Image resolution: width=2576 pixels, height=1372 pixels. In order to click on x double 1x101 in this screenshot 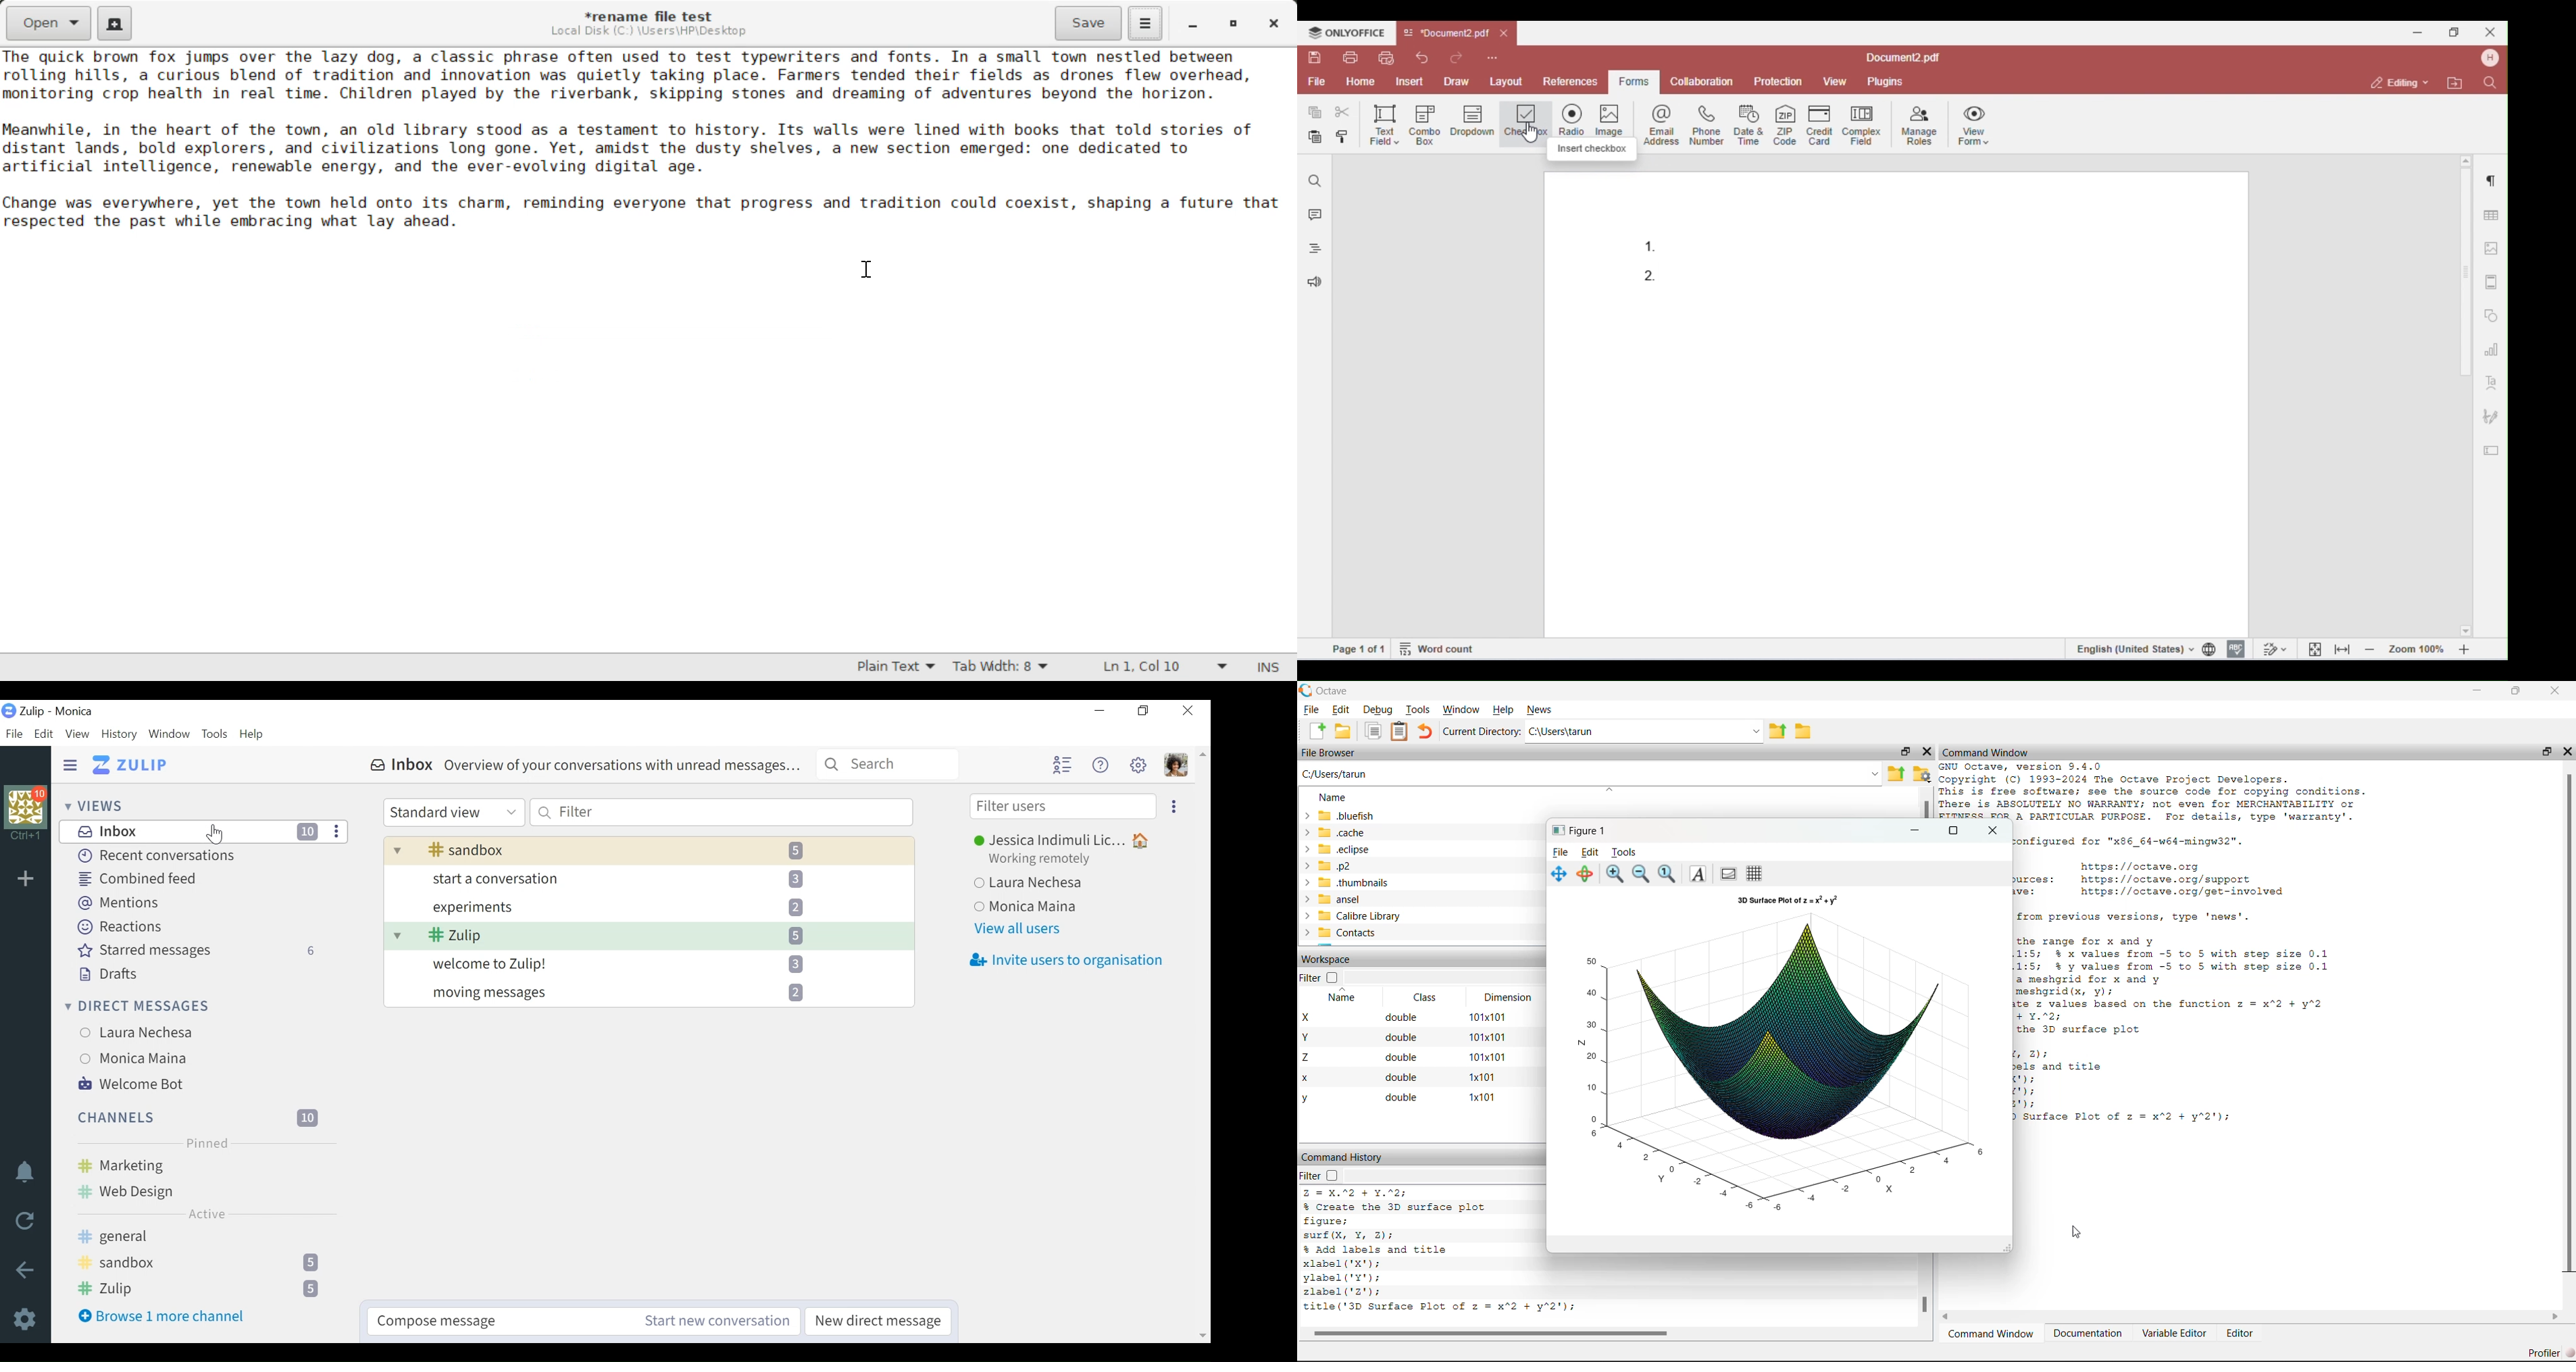, I will do `click(1407, 1077)`.